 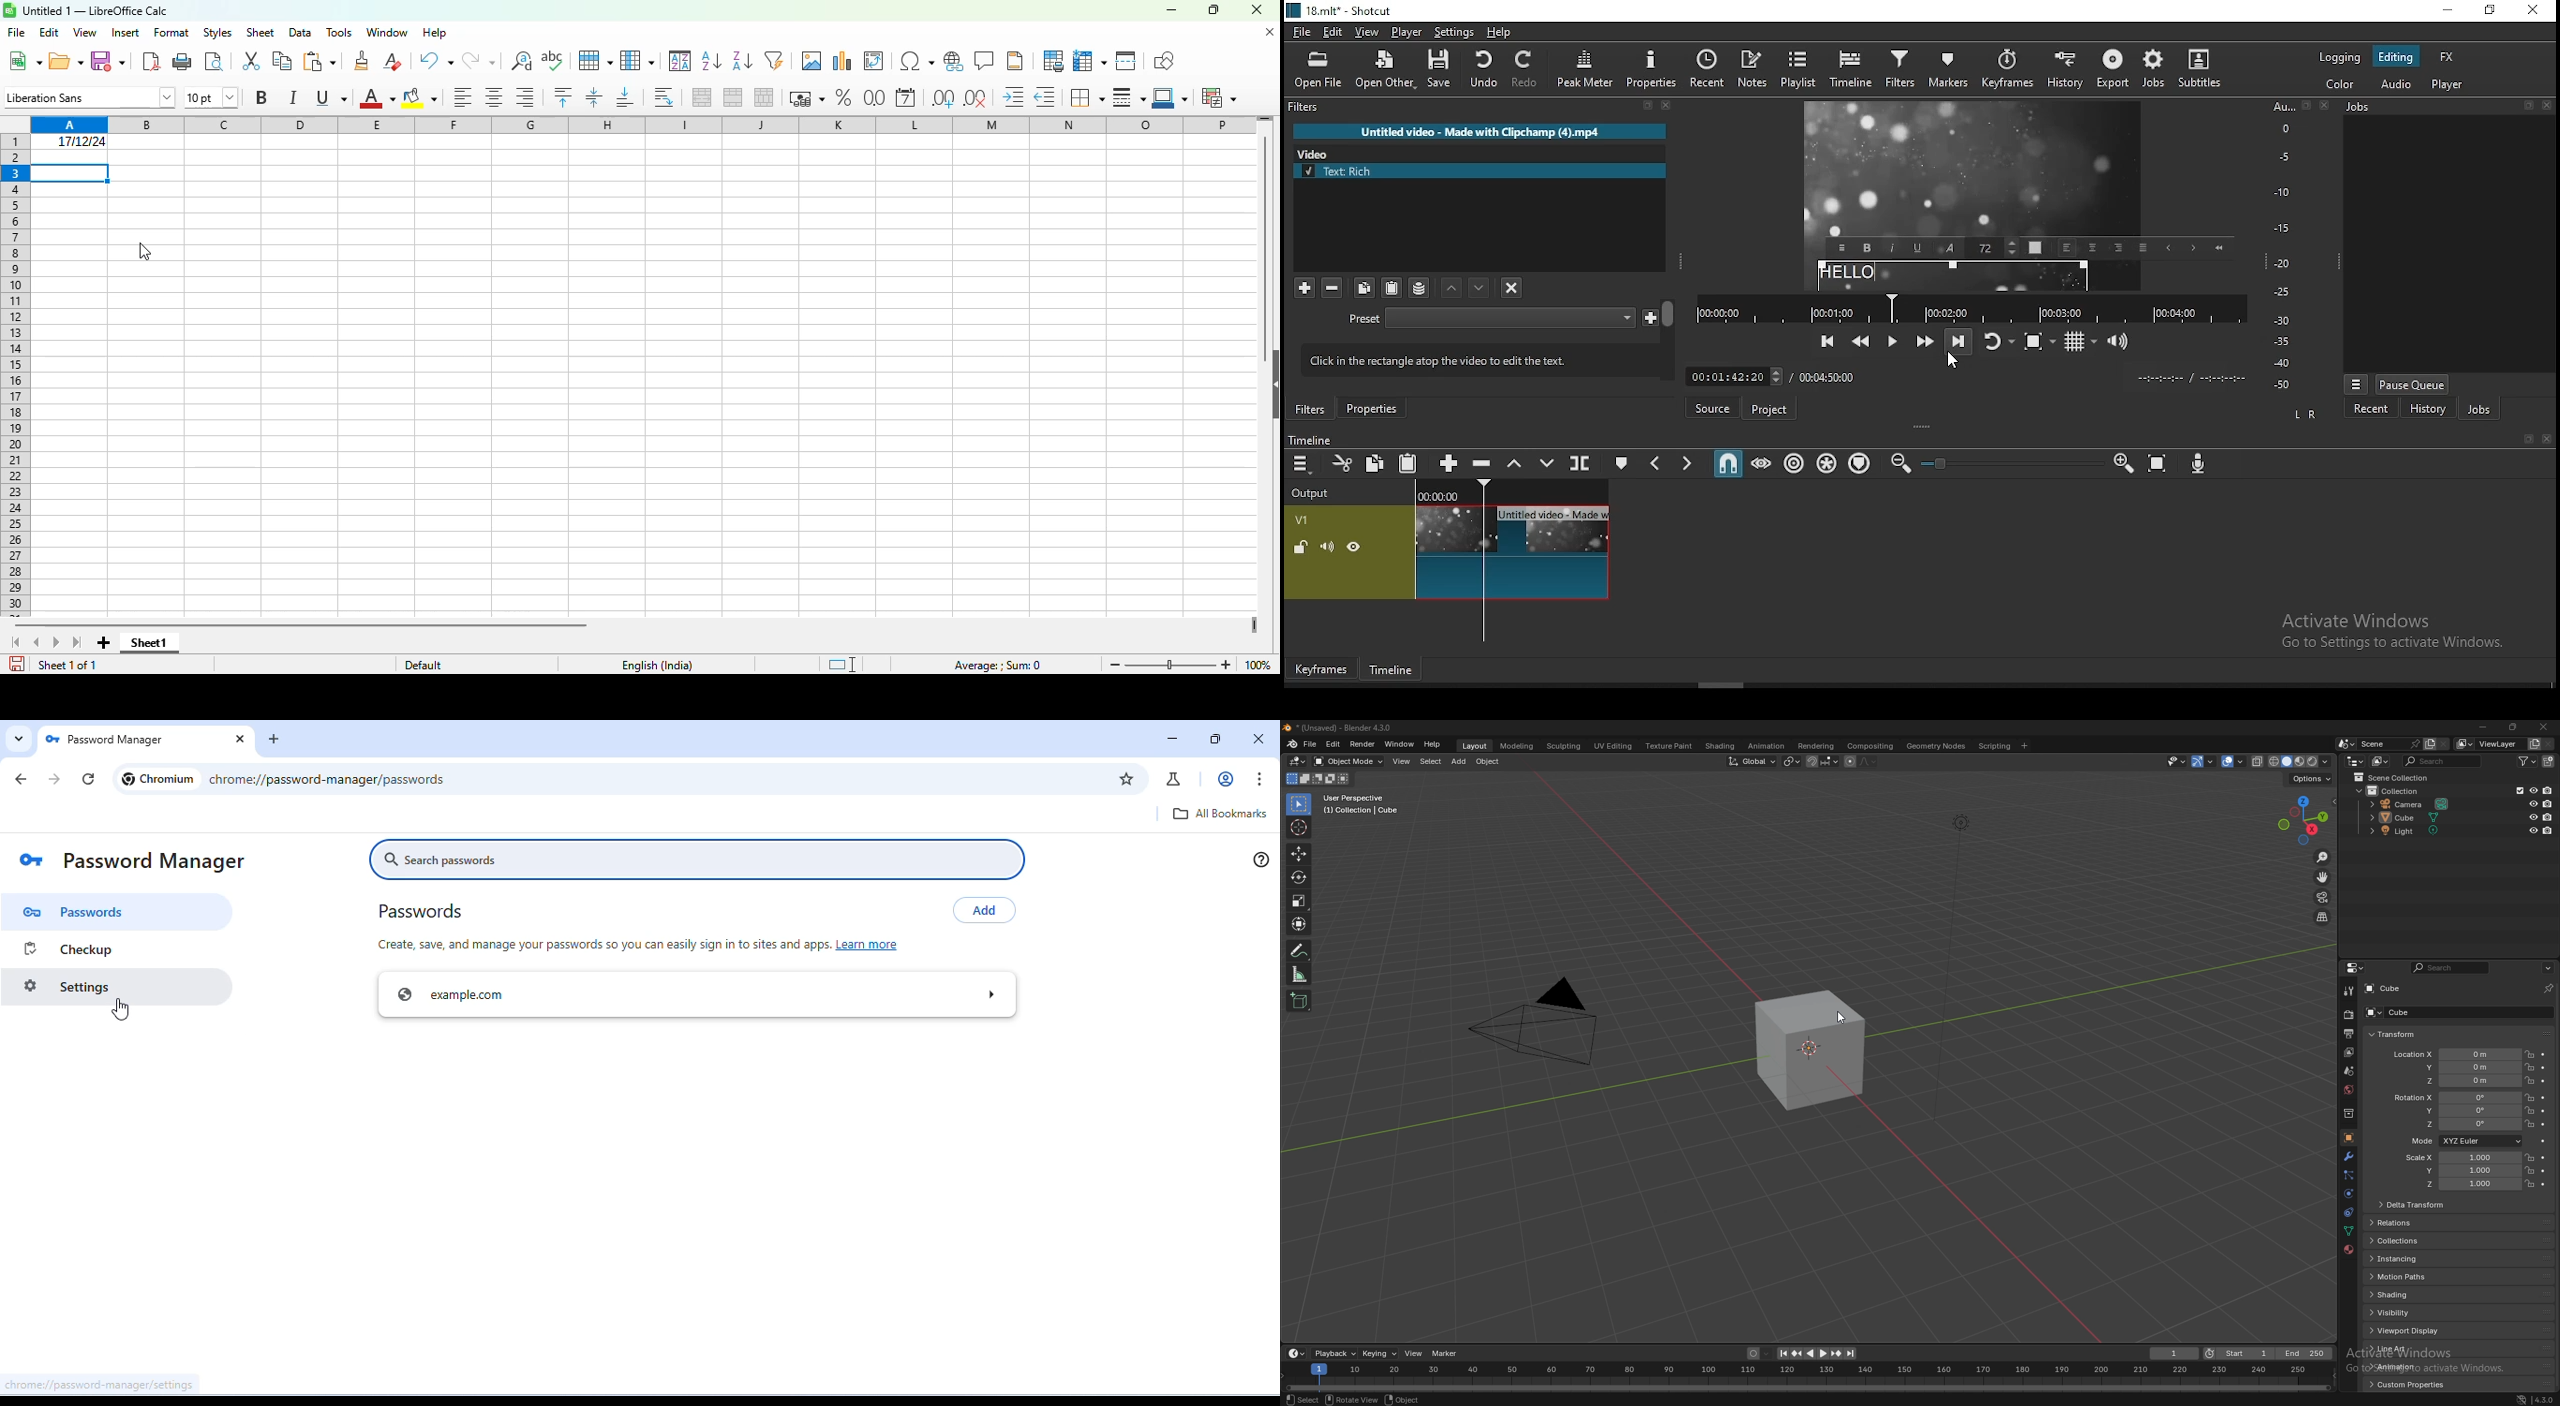 What do you see at coordinates (2205, 72) in the screenshot?
I see `subtitles` at bounding box center [2205, 72].